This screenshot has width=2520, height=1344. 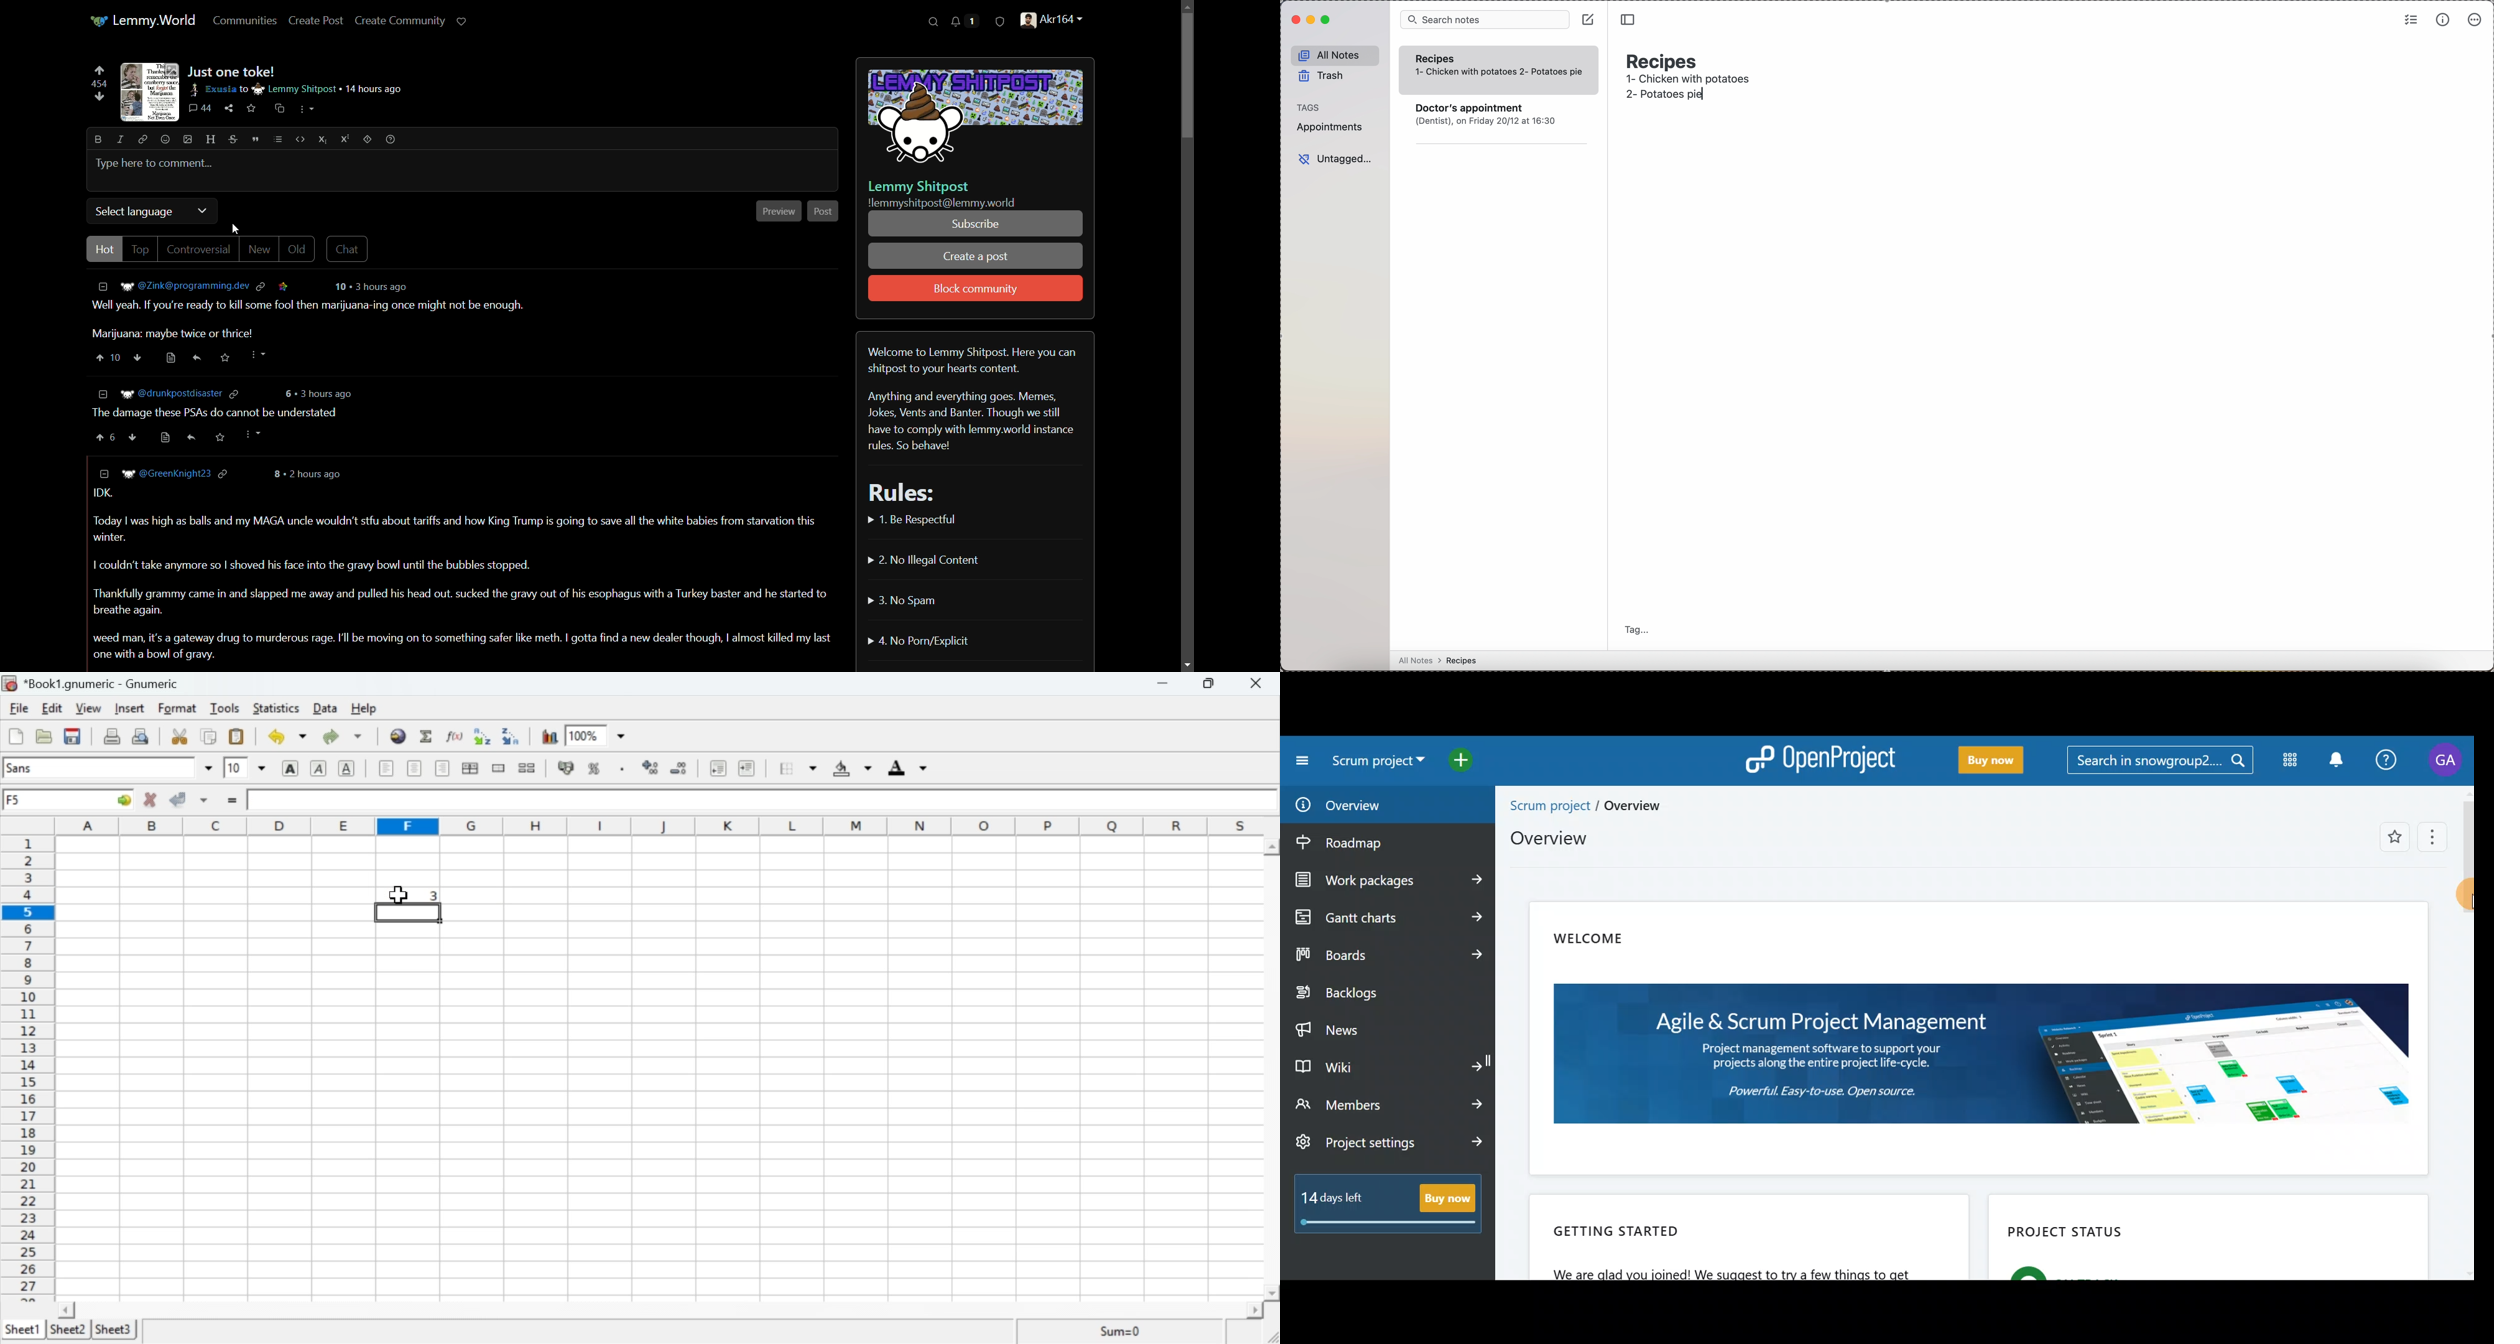 What do you see at coordinates (974, 114) in the screenshot?
I see `community icon` at bounding box center [974, 114].